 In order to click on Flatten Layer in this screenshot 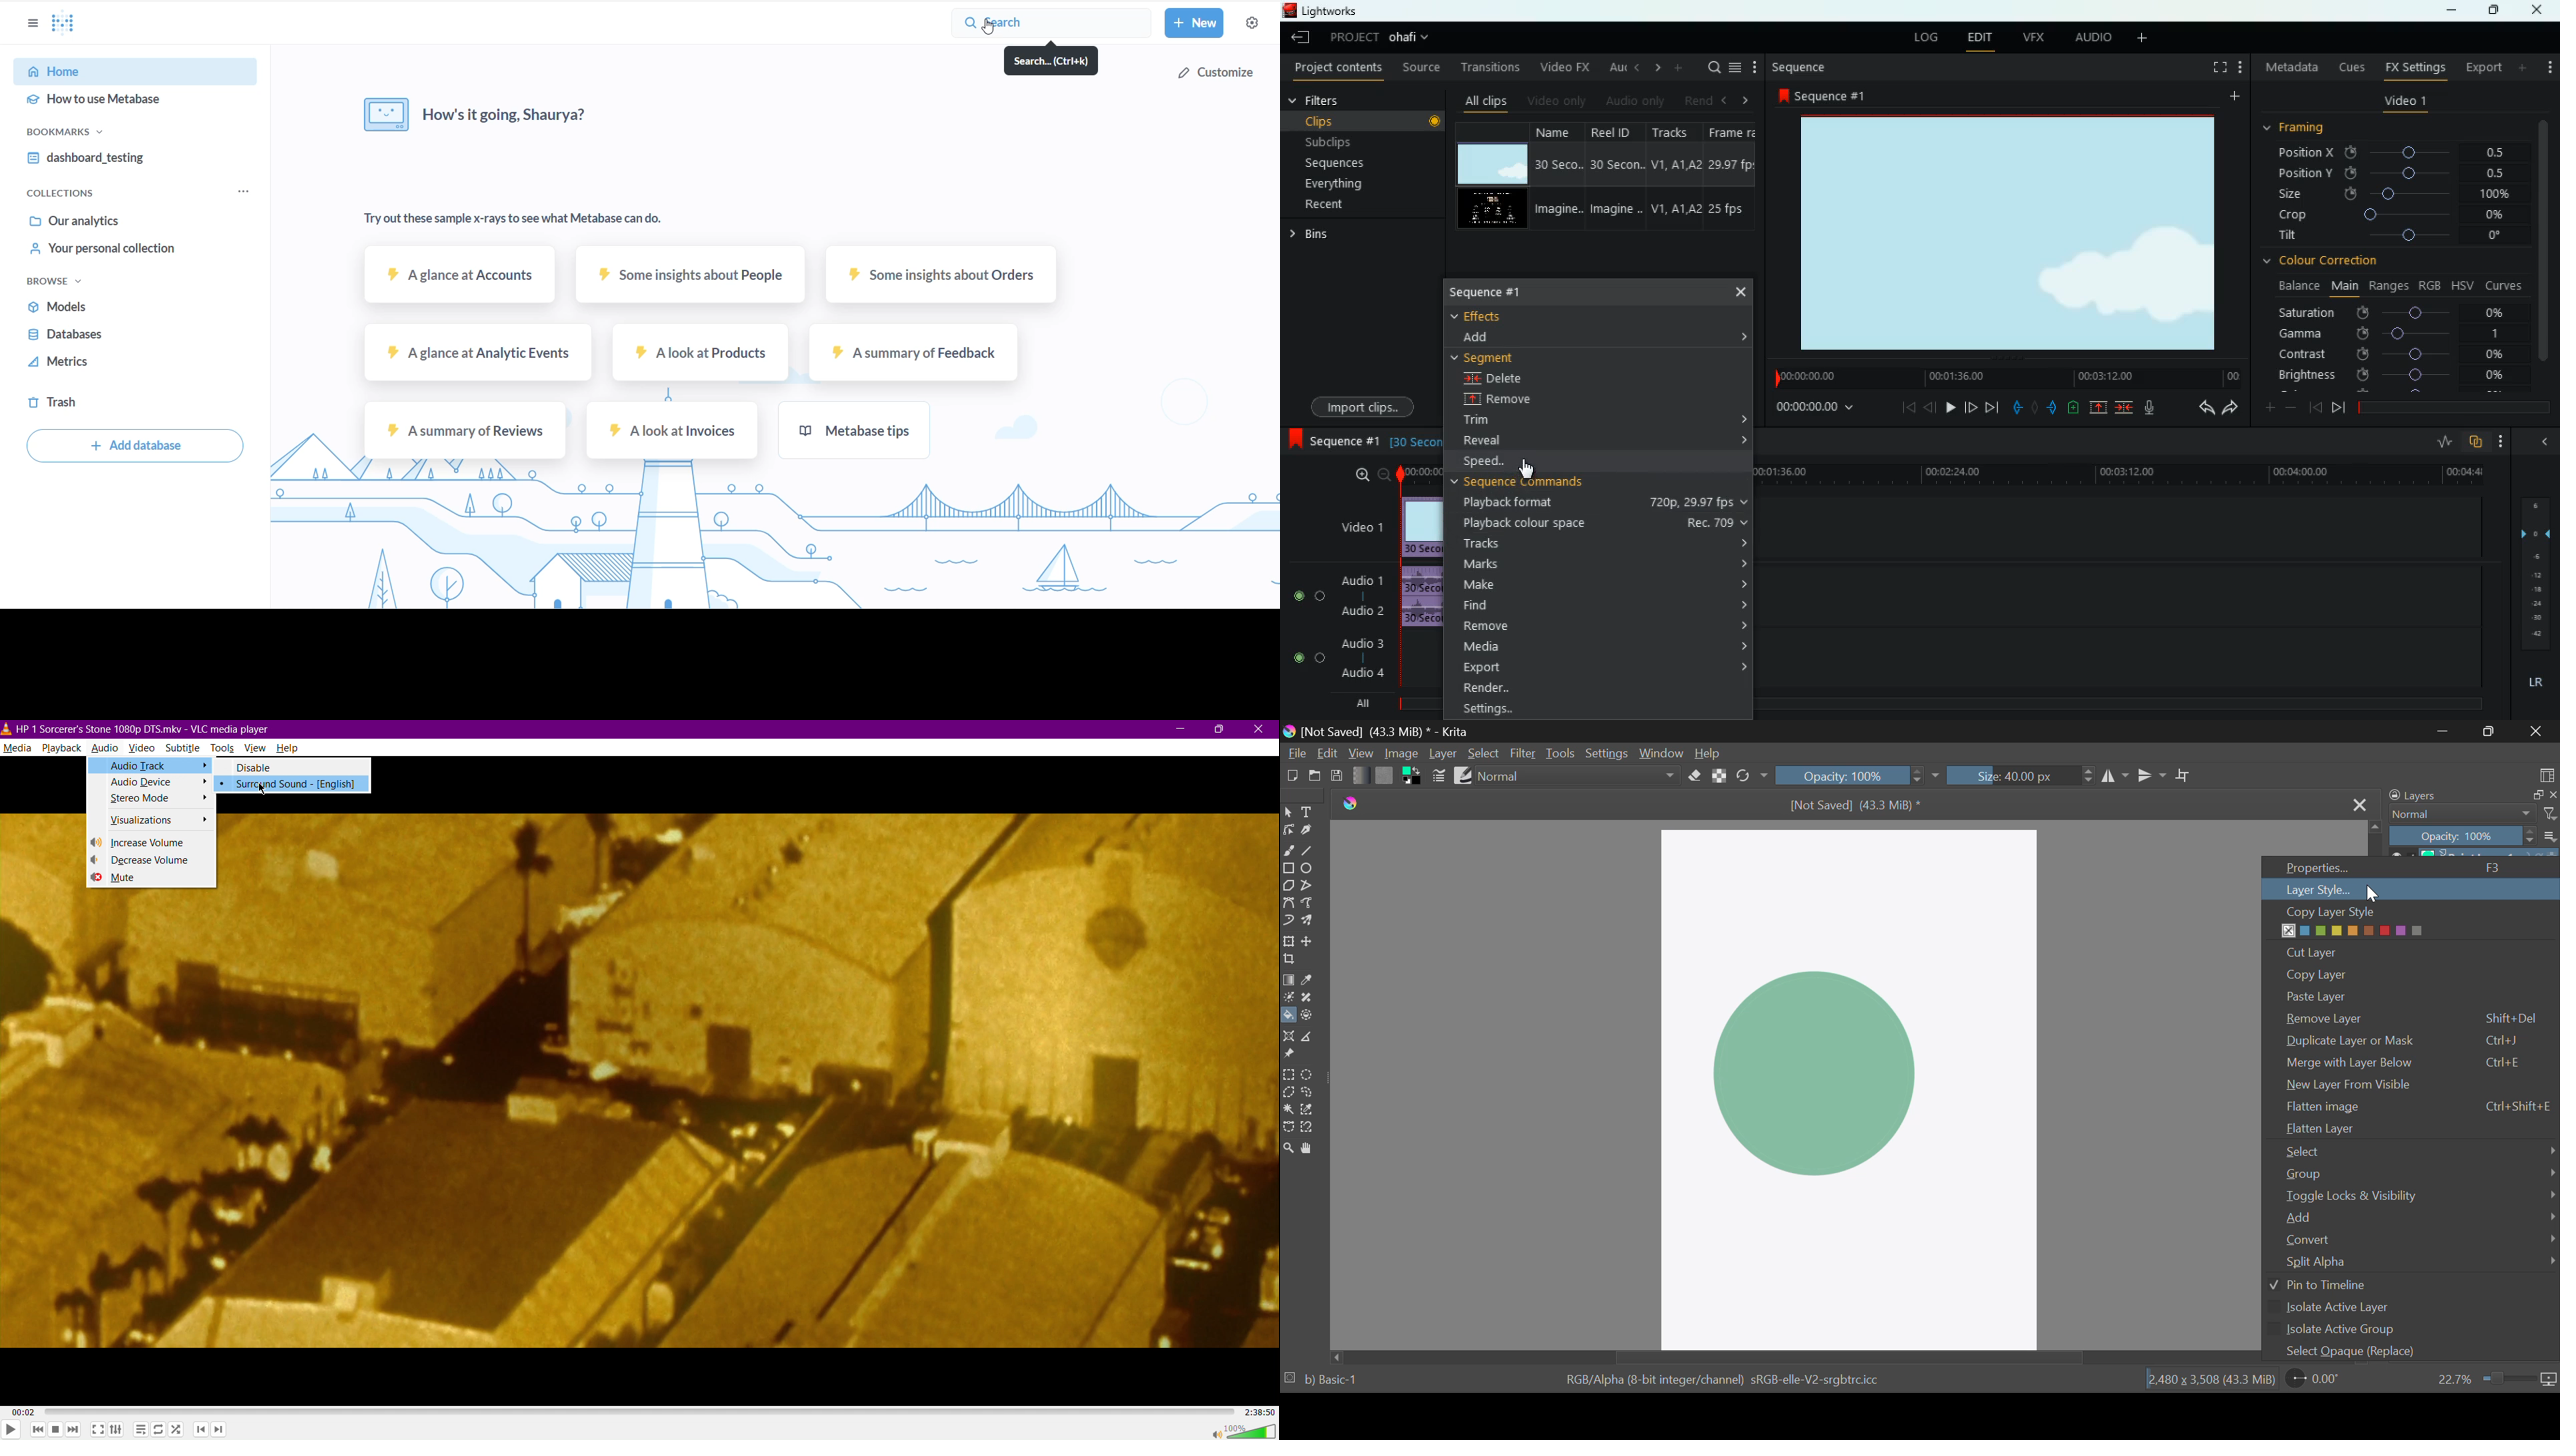, I will do `click(2412, 1127)`.